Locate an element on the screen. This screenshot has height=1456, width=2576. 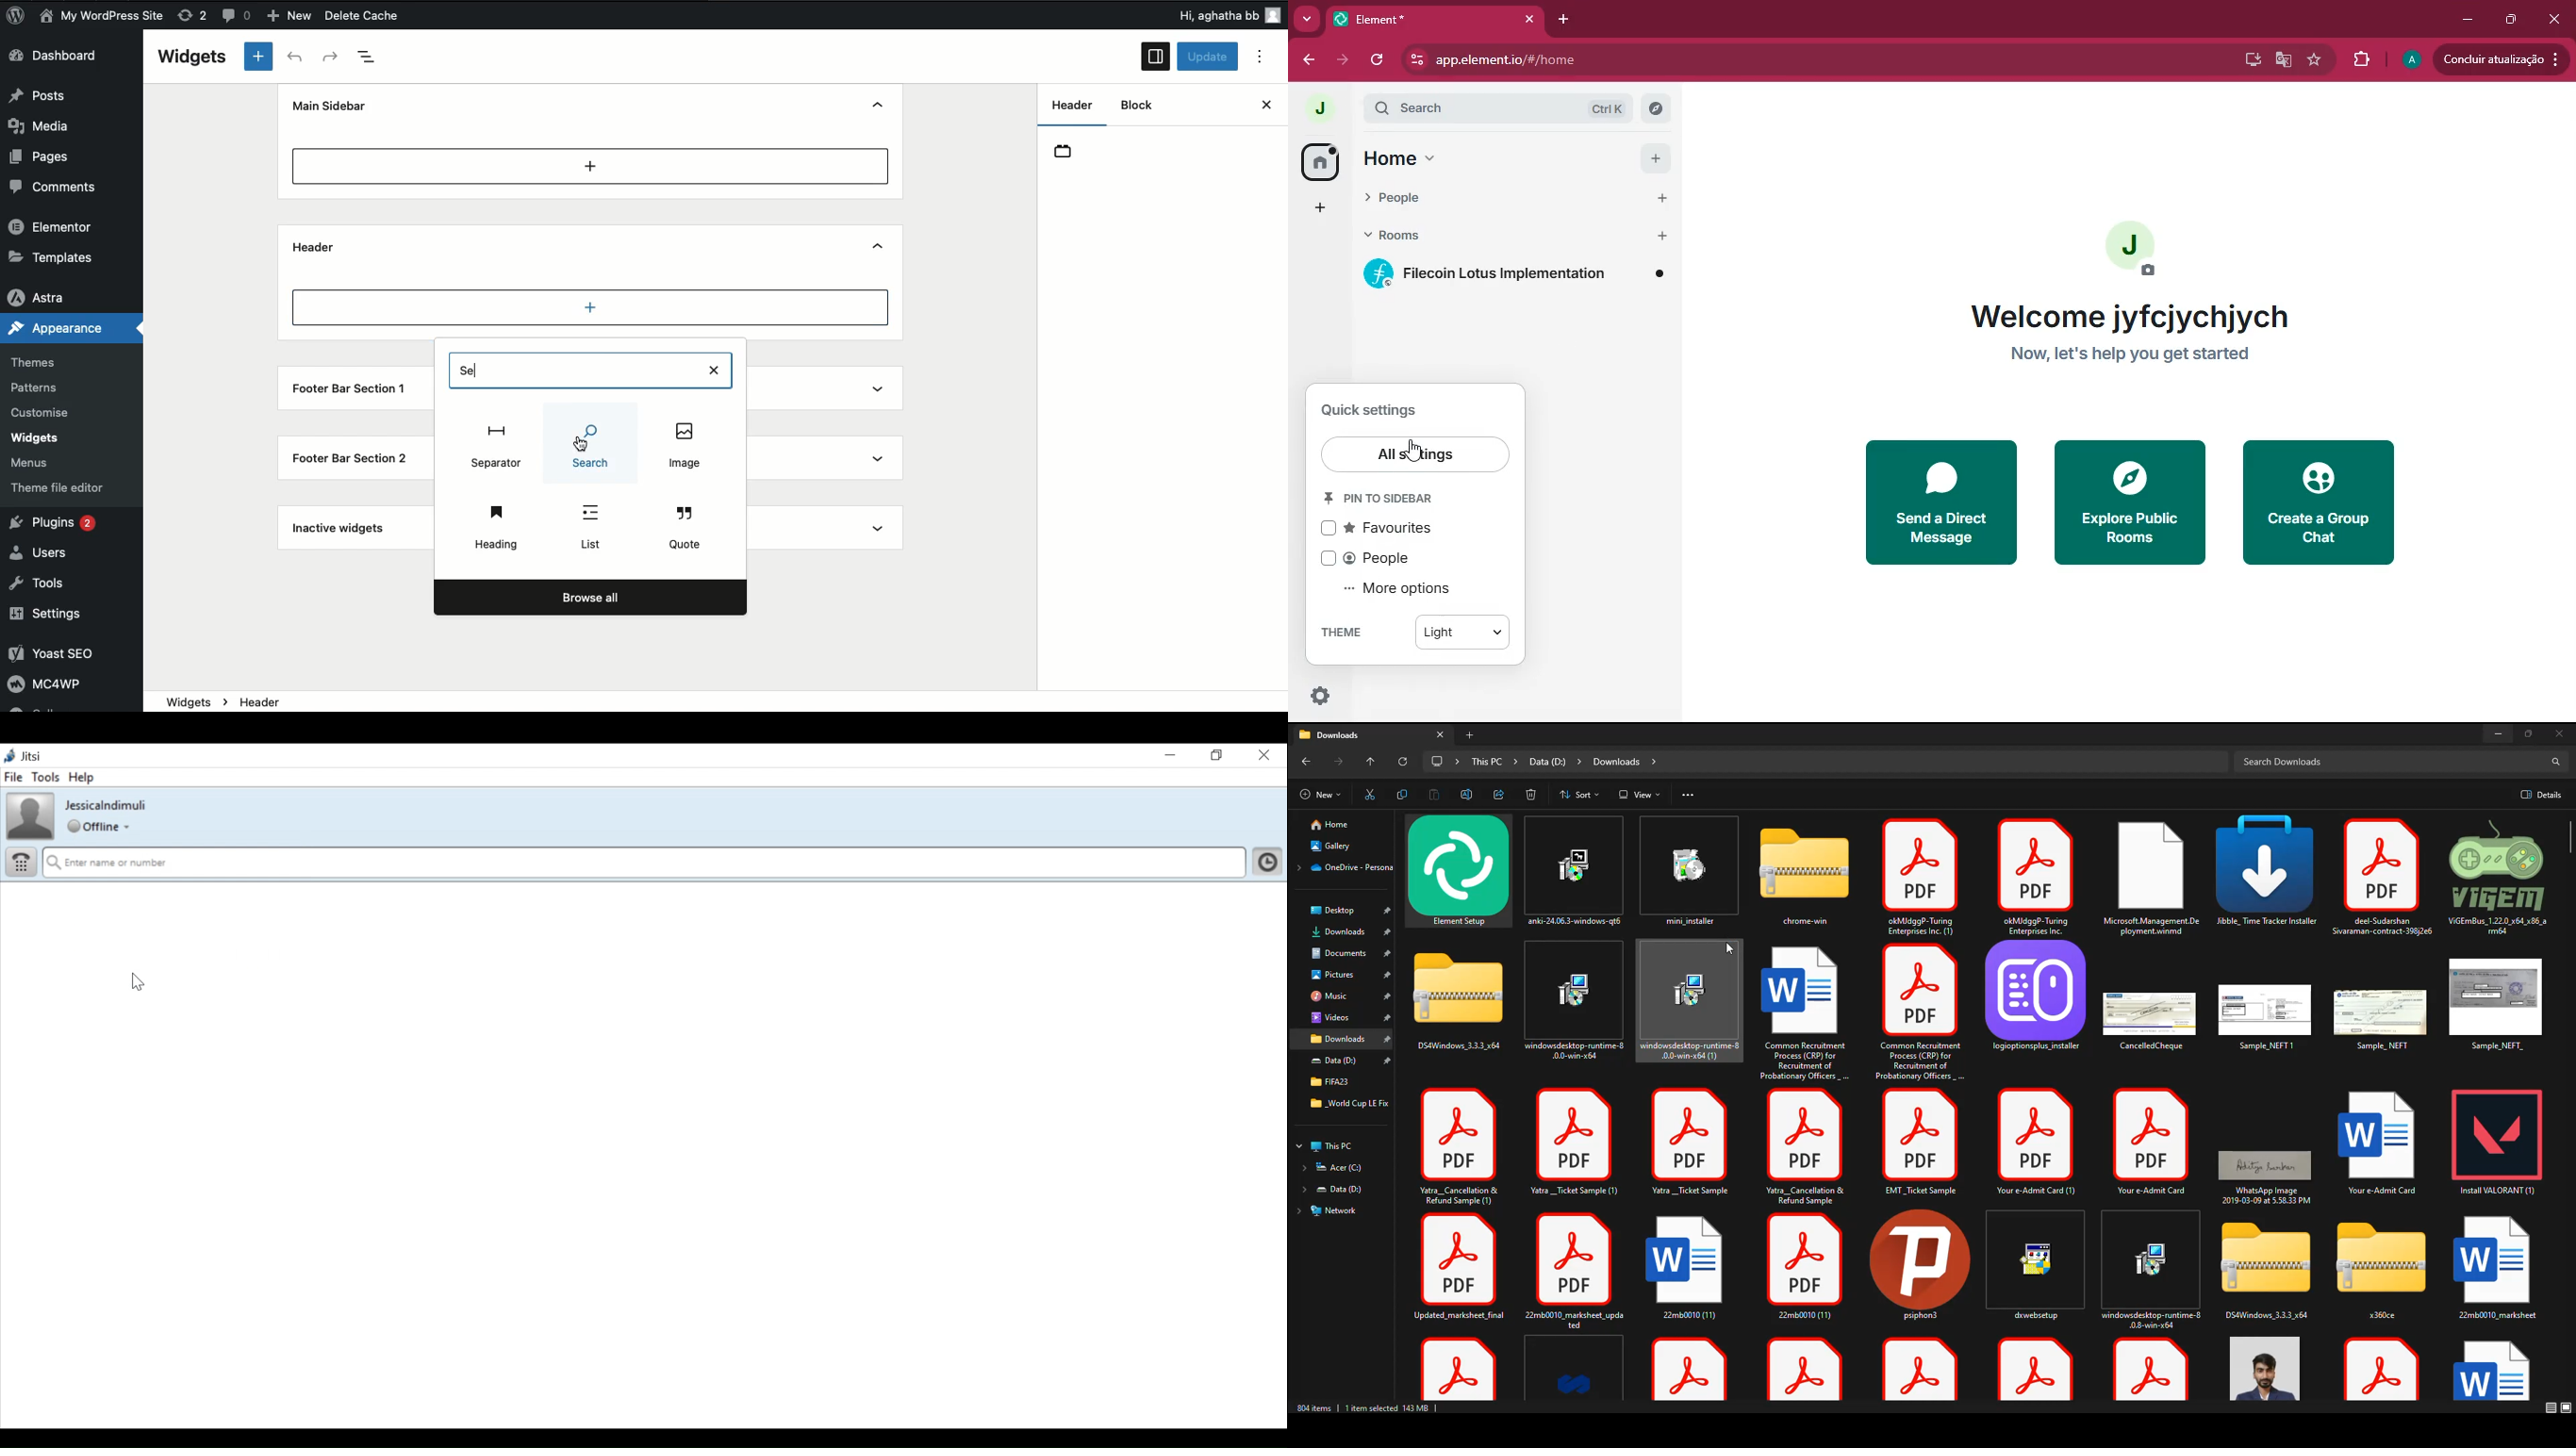
file is located at coordinates (2267, 1367).